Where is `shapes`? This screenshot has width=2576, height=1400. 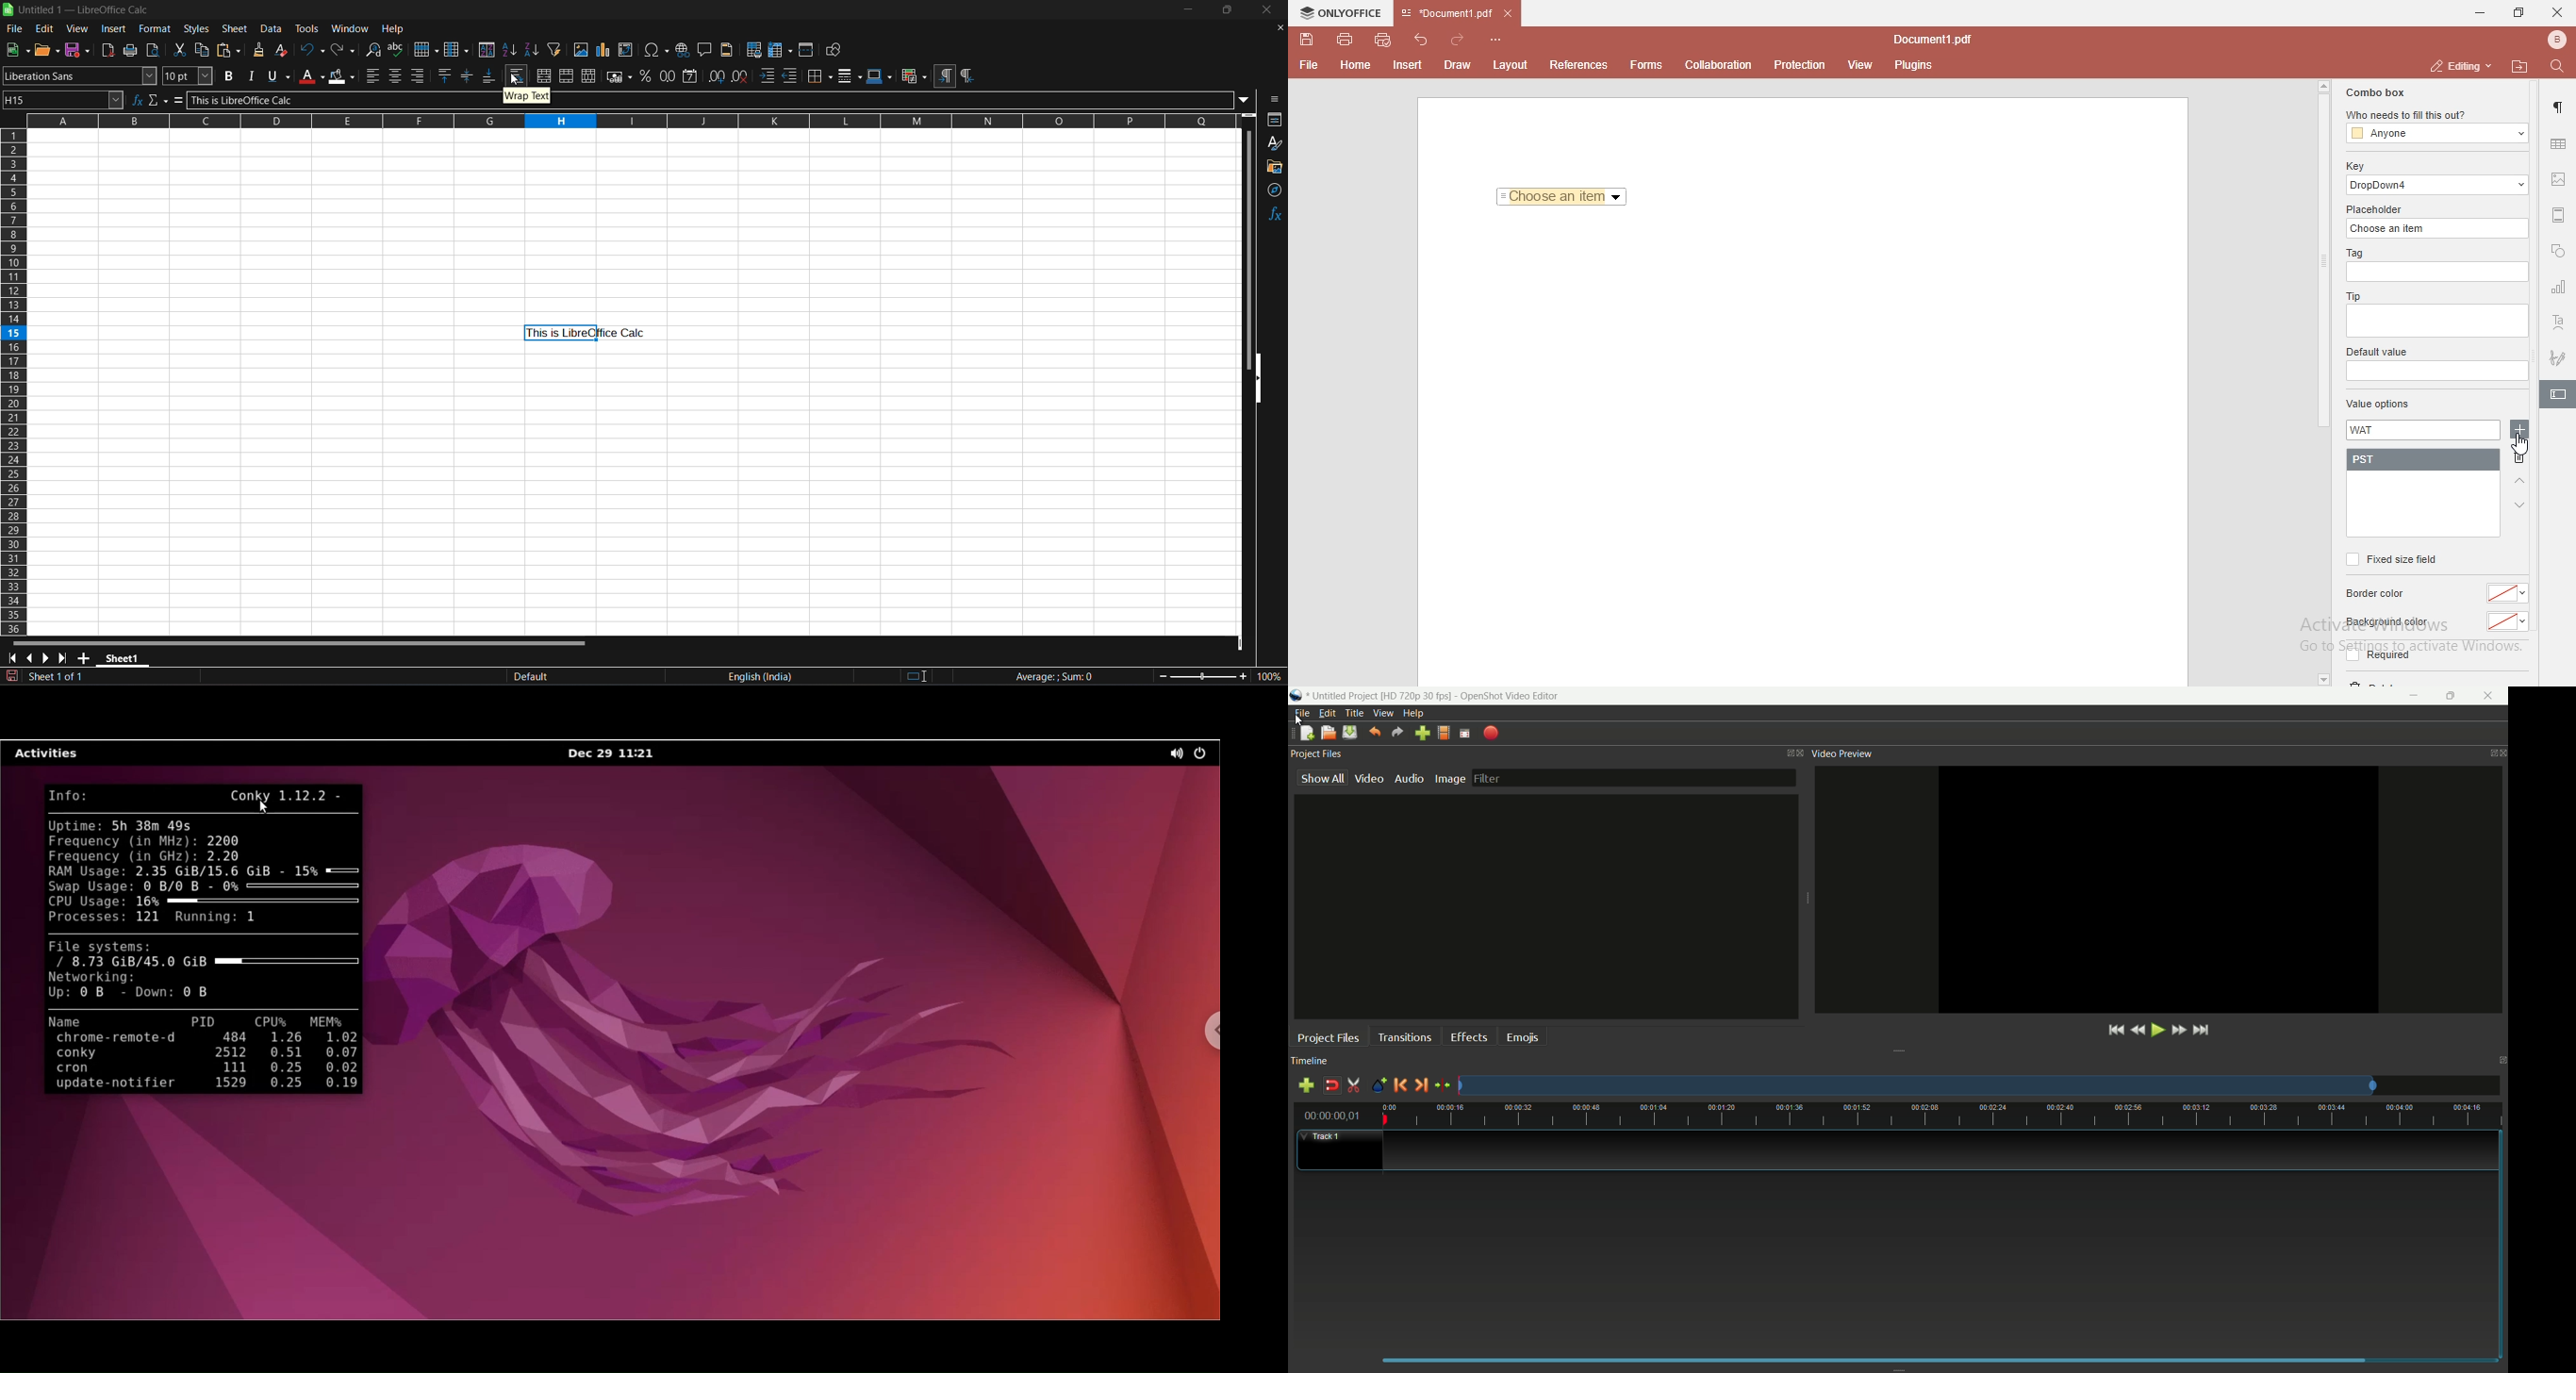 shapes is located at coordinates (2558, 253).